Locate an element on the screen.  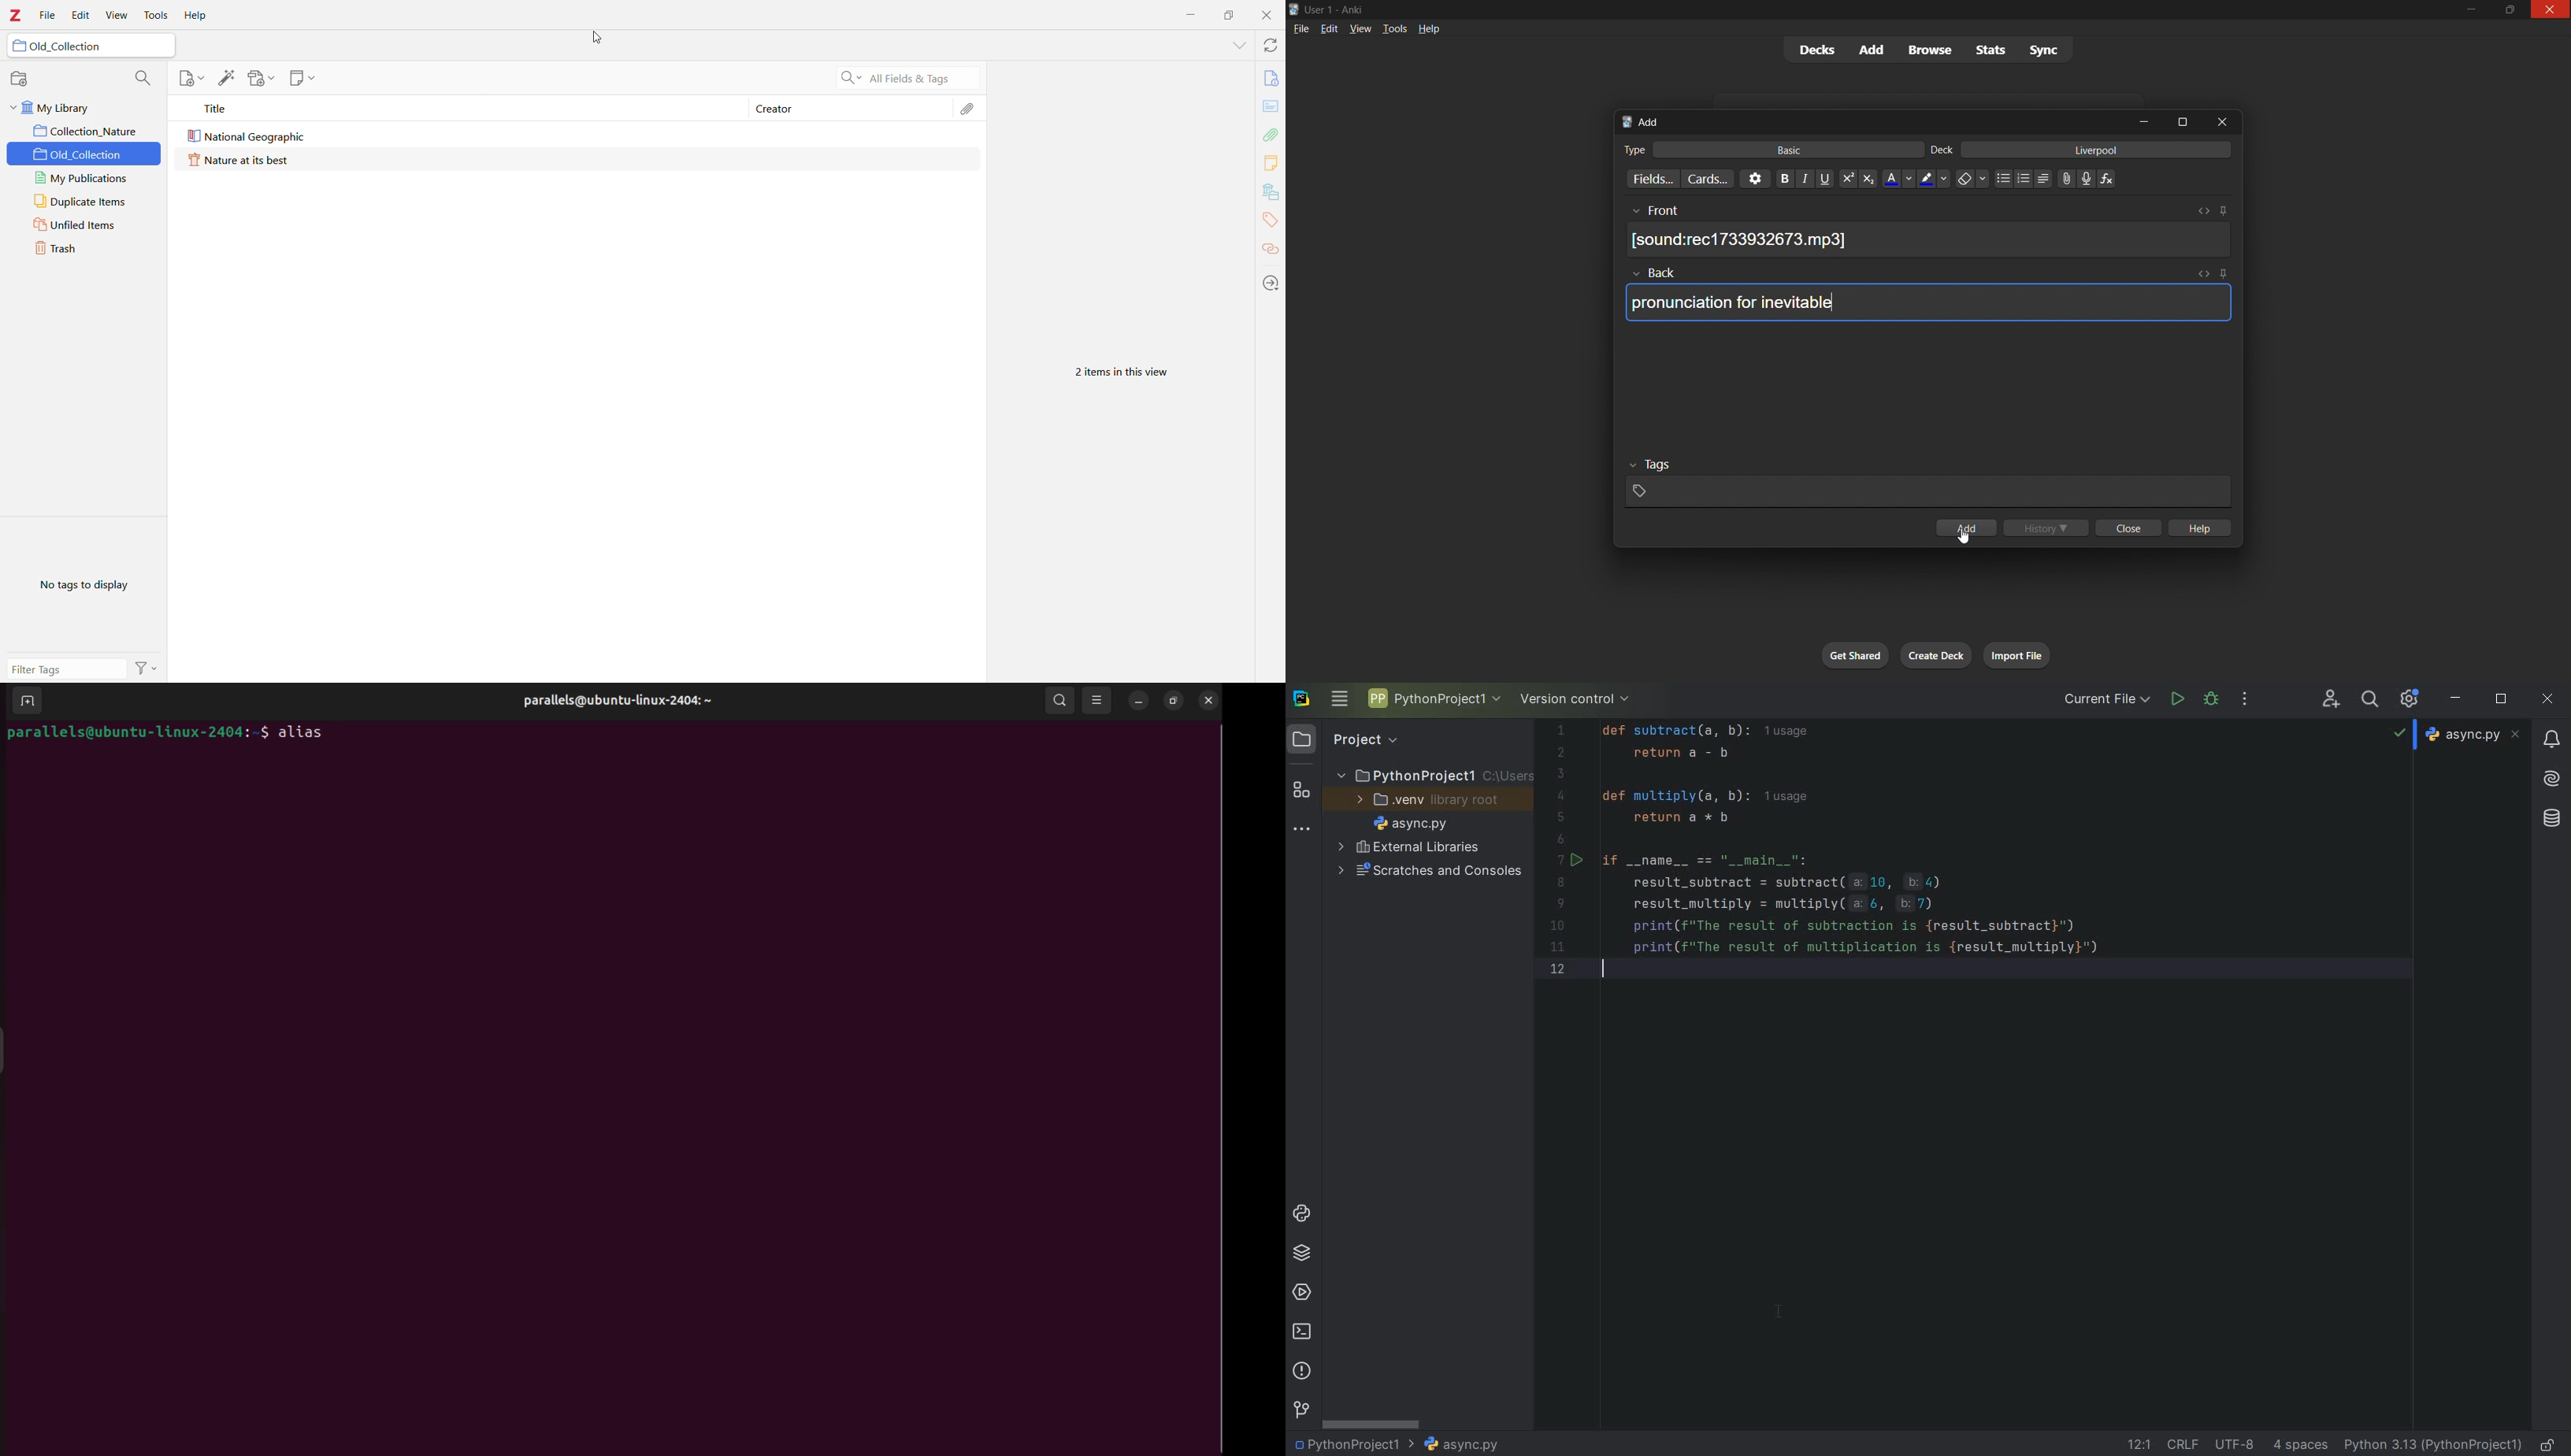
insert file is located at coordinates (2062, 177).